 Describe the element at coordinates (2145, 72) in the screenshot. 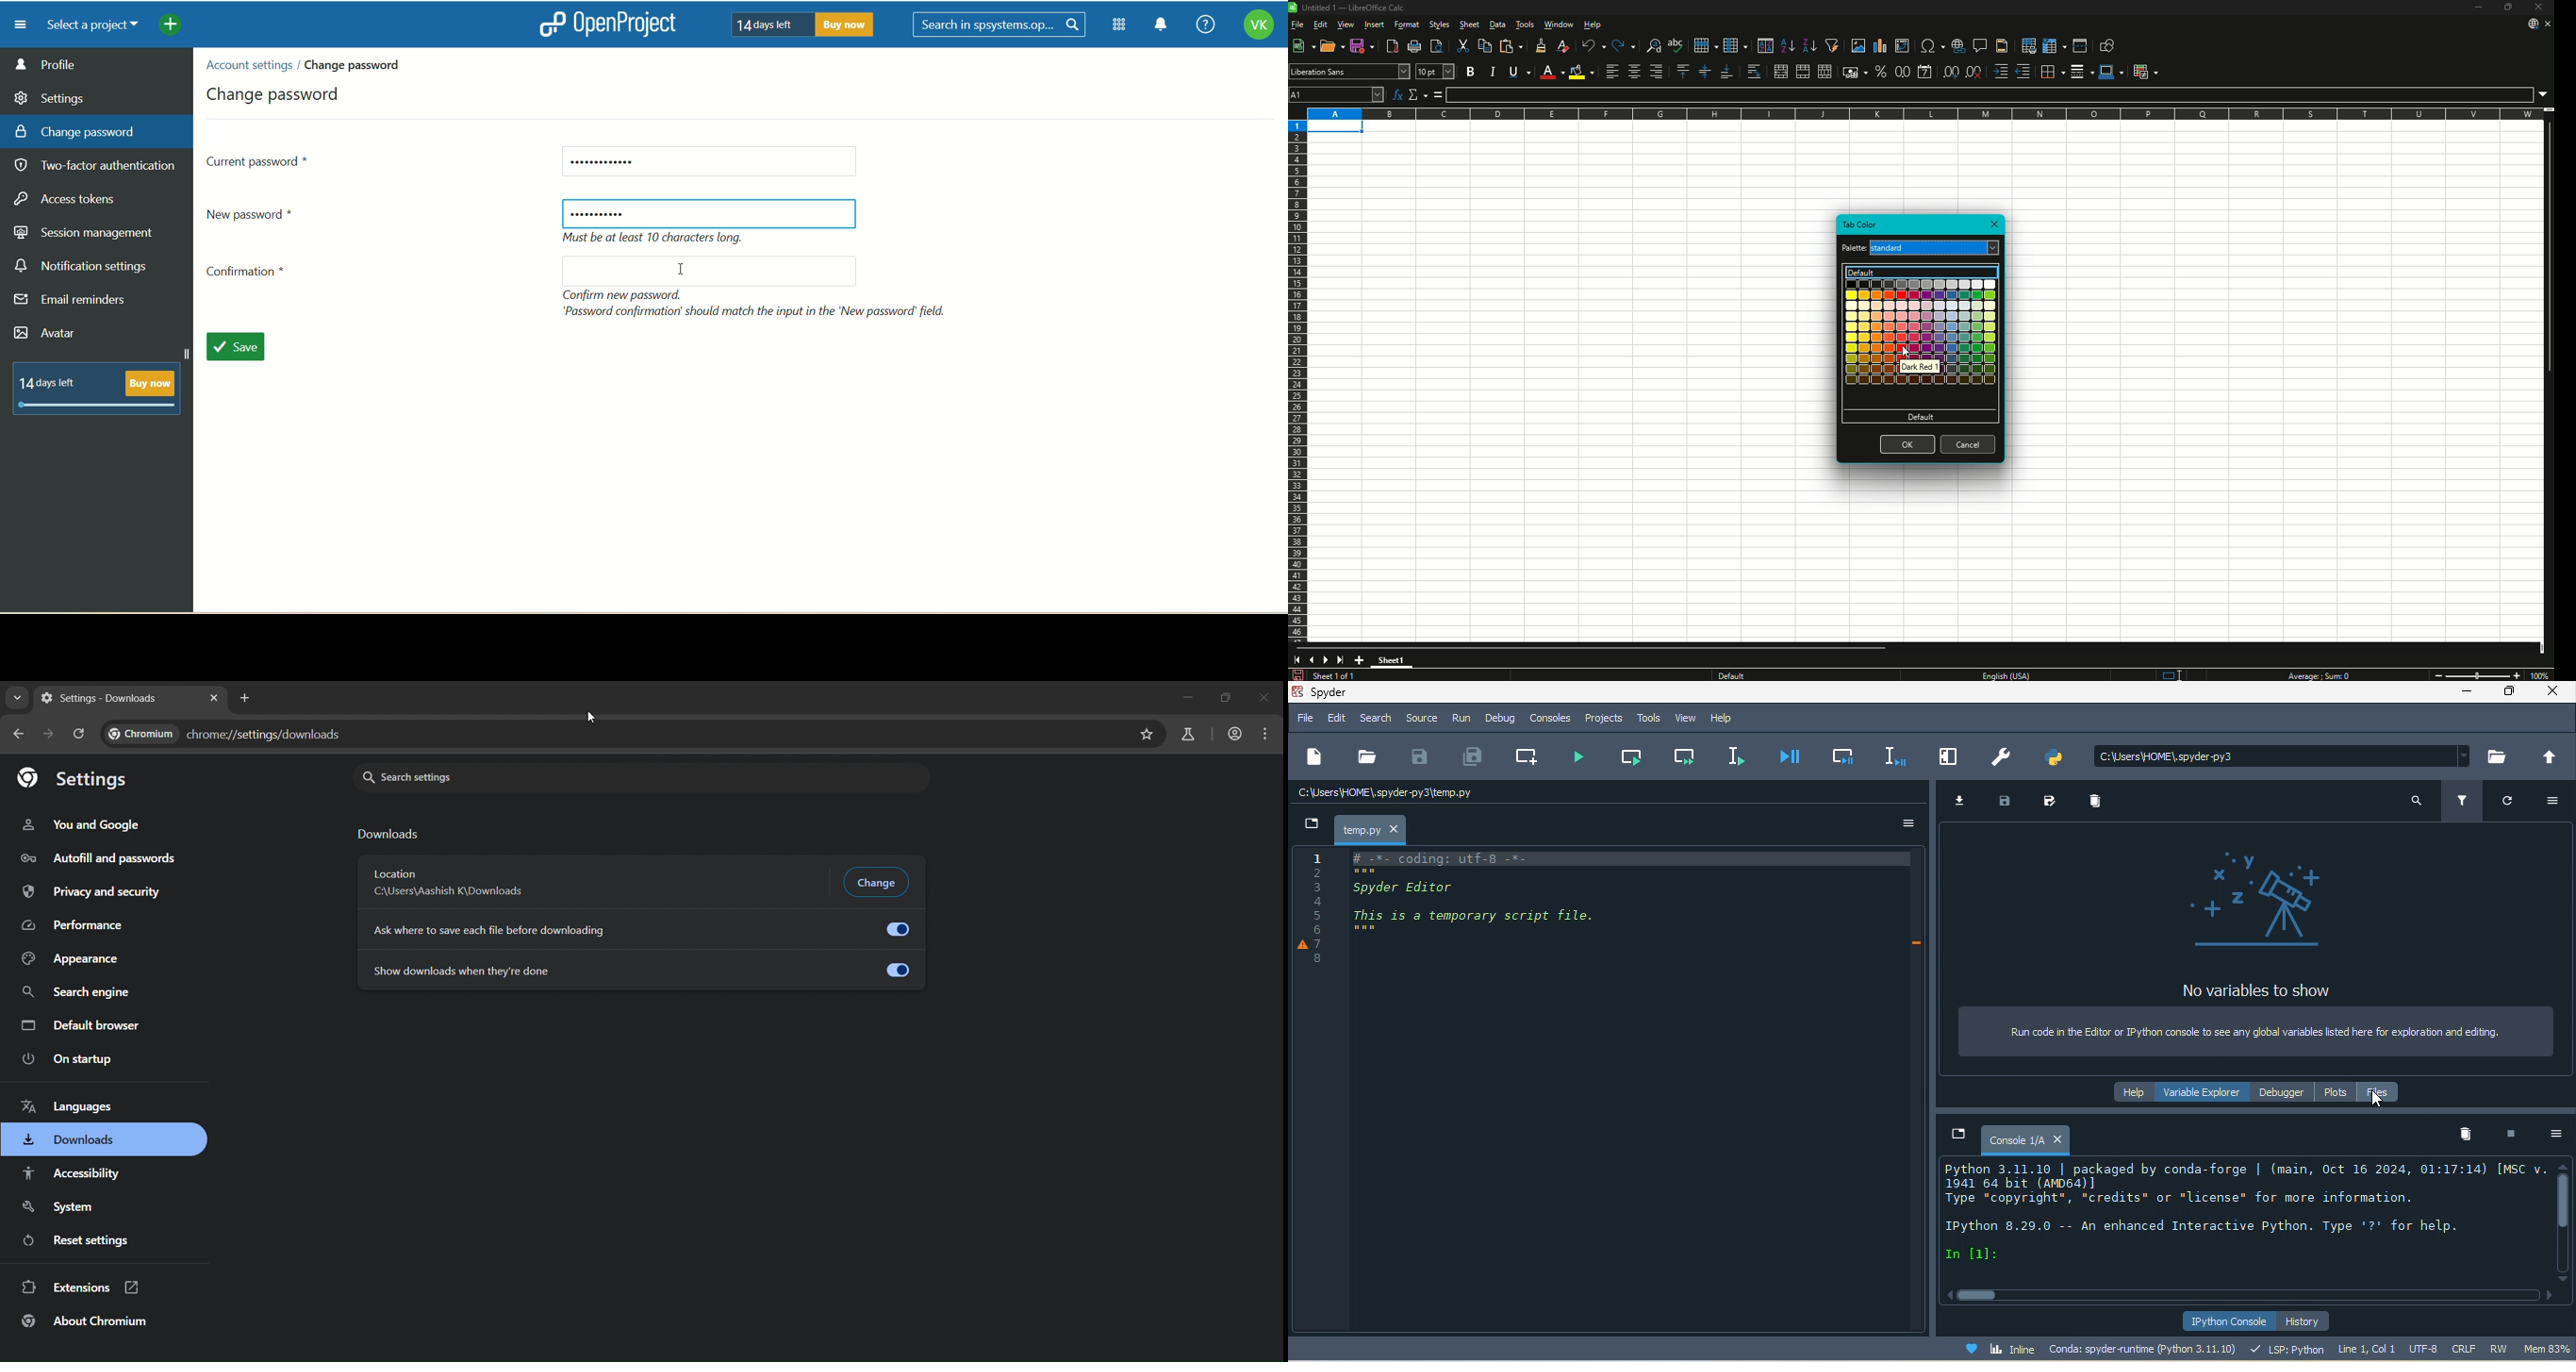

I see `Conditional` at that location.